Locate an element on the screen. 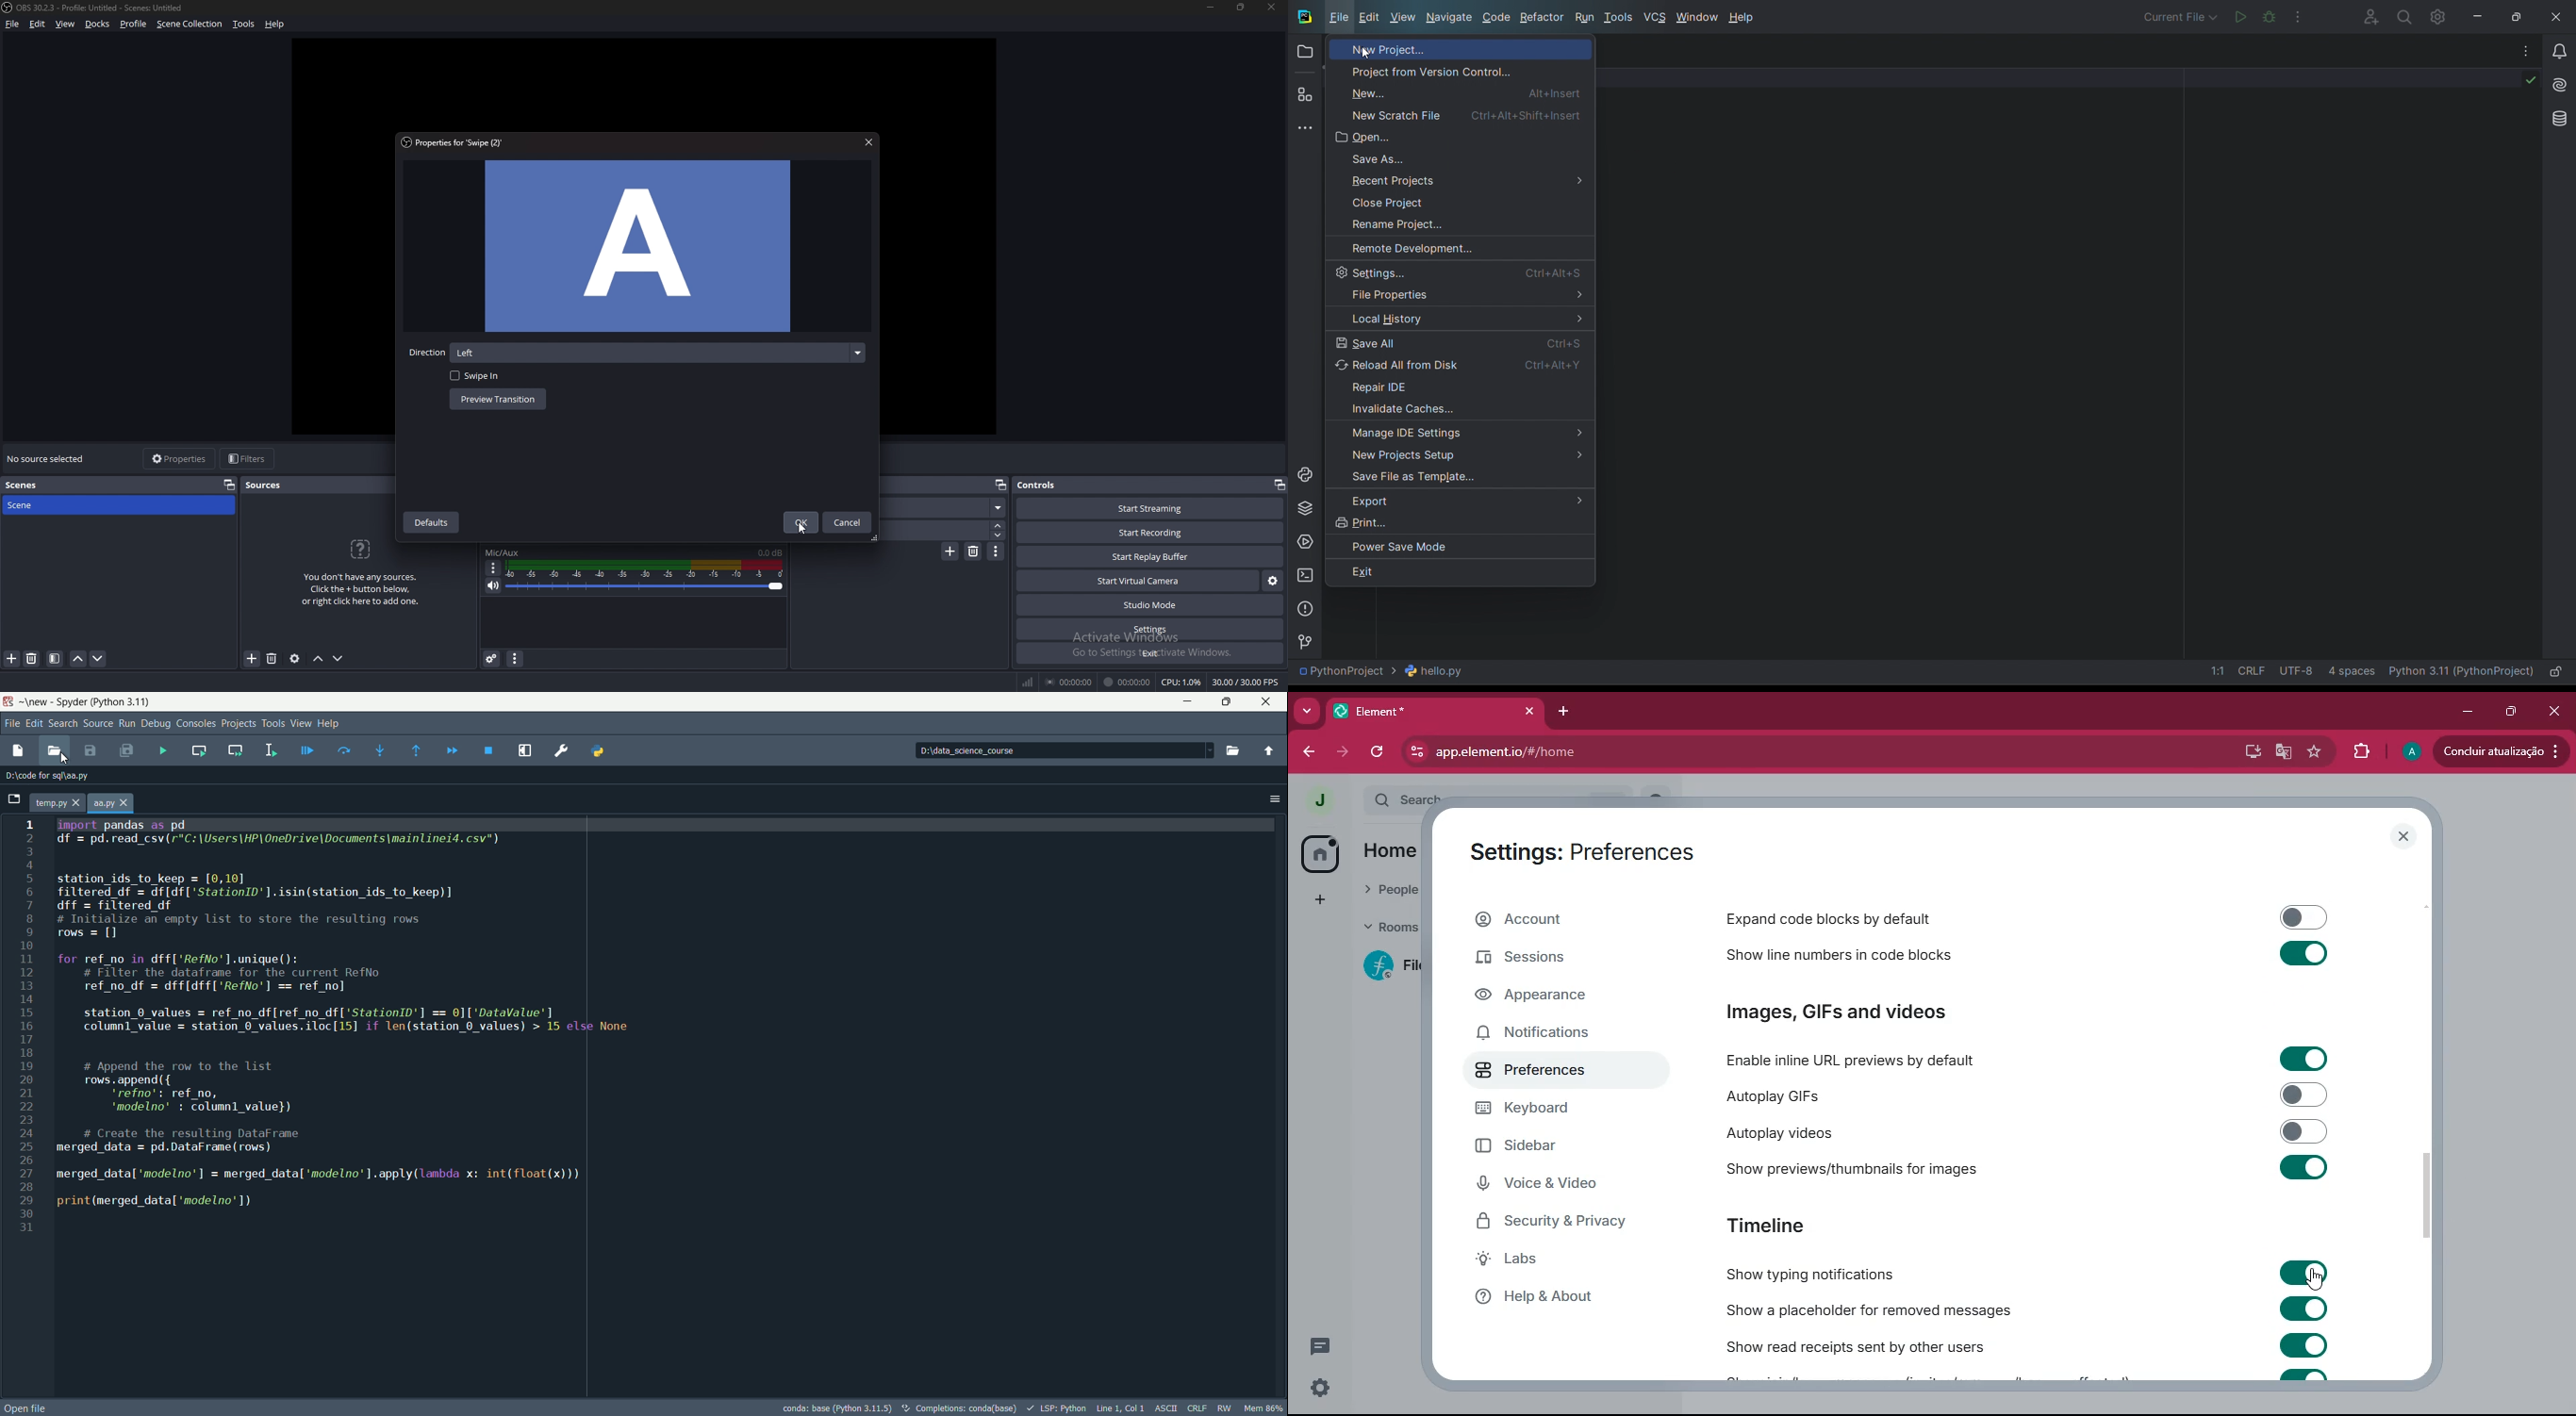  show previews/thumbnails for images is located at coordinates (1858, 1169).